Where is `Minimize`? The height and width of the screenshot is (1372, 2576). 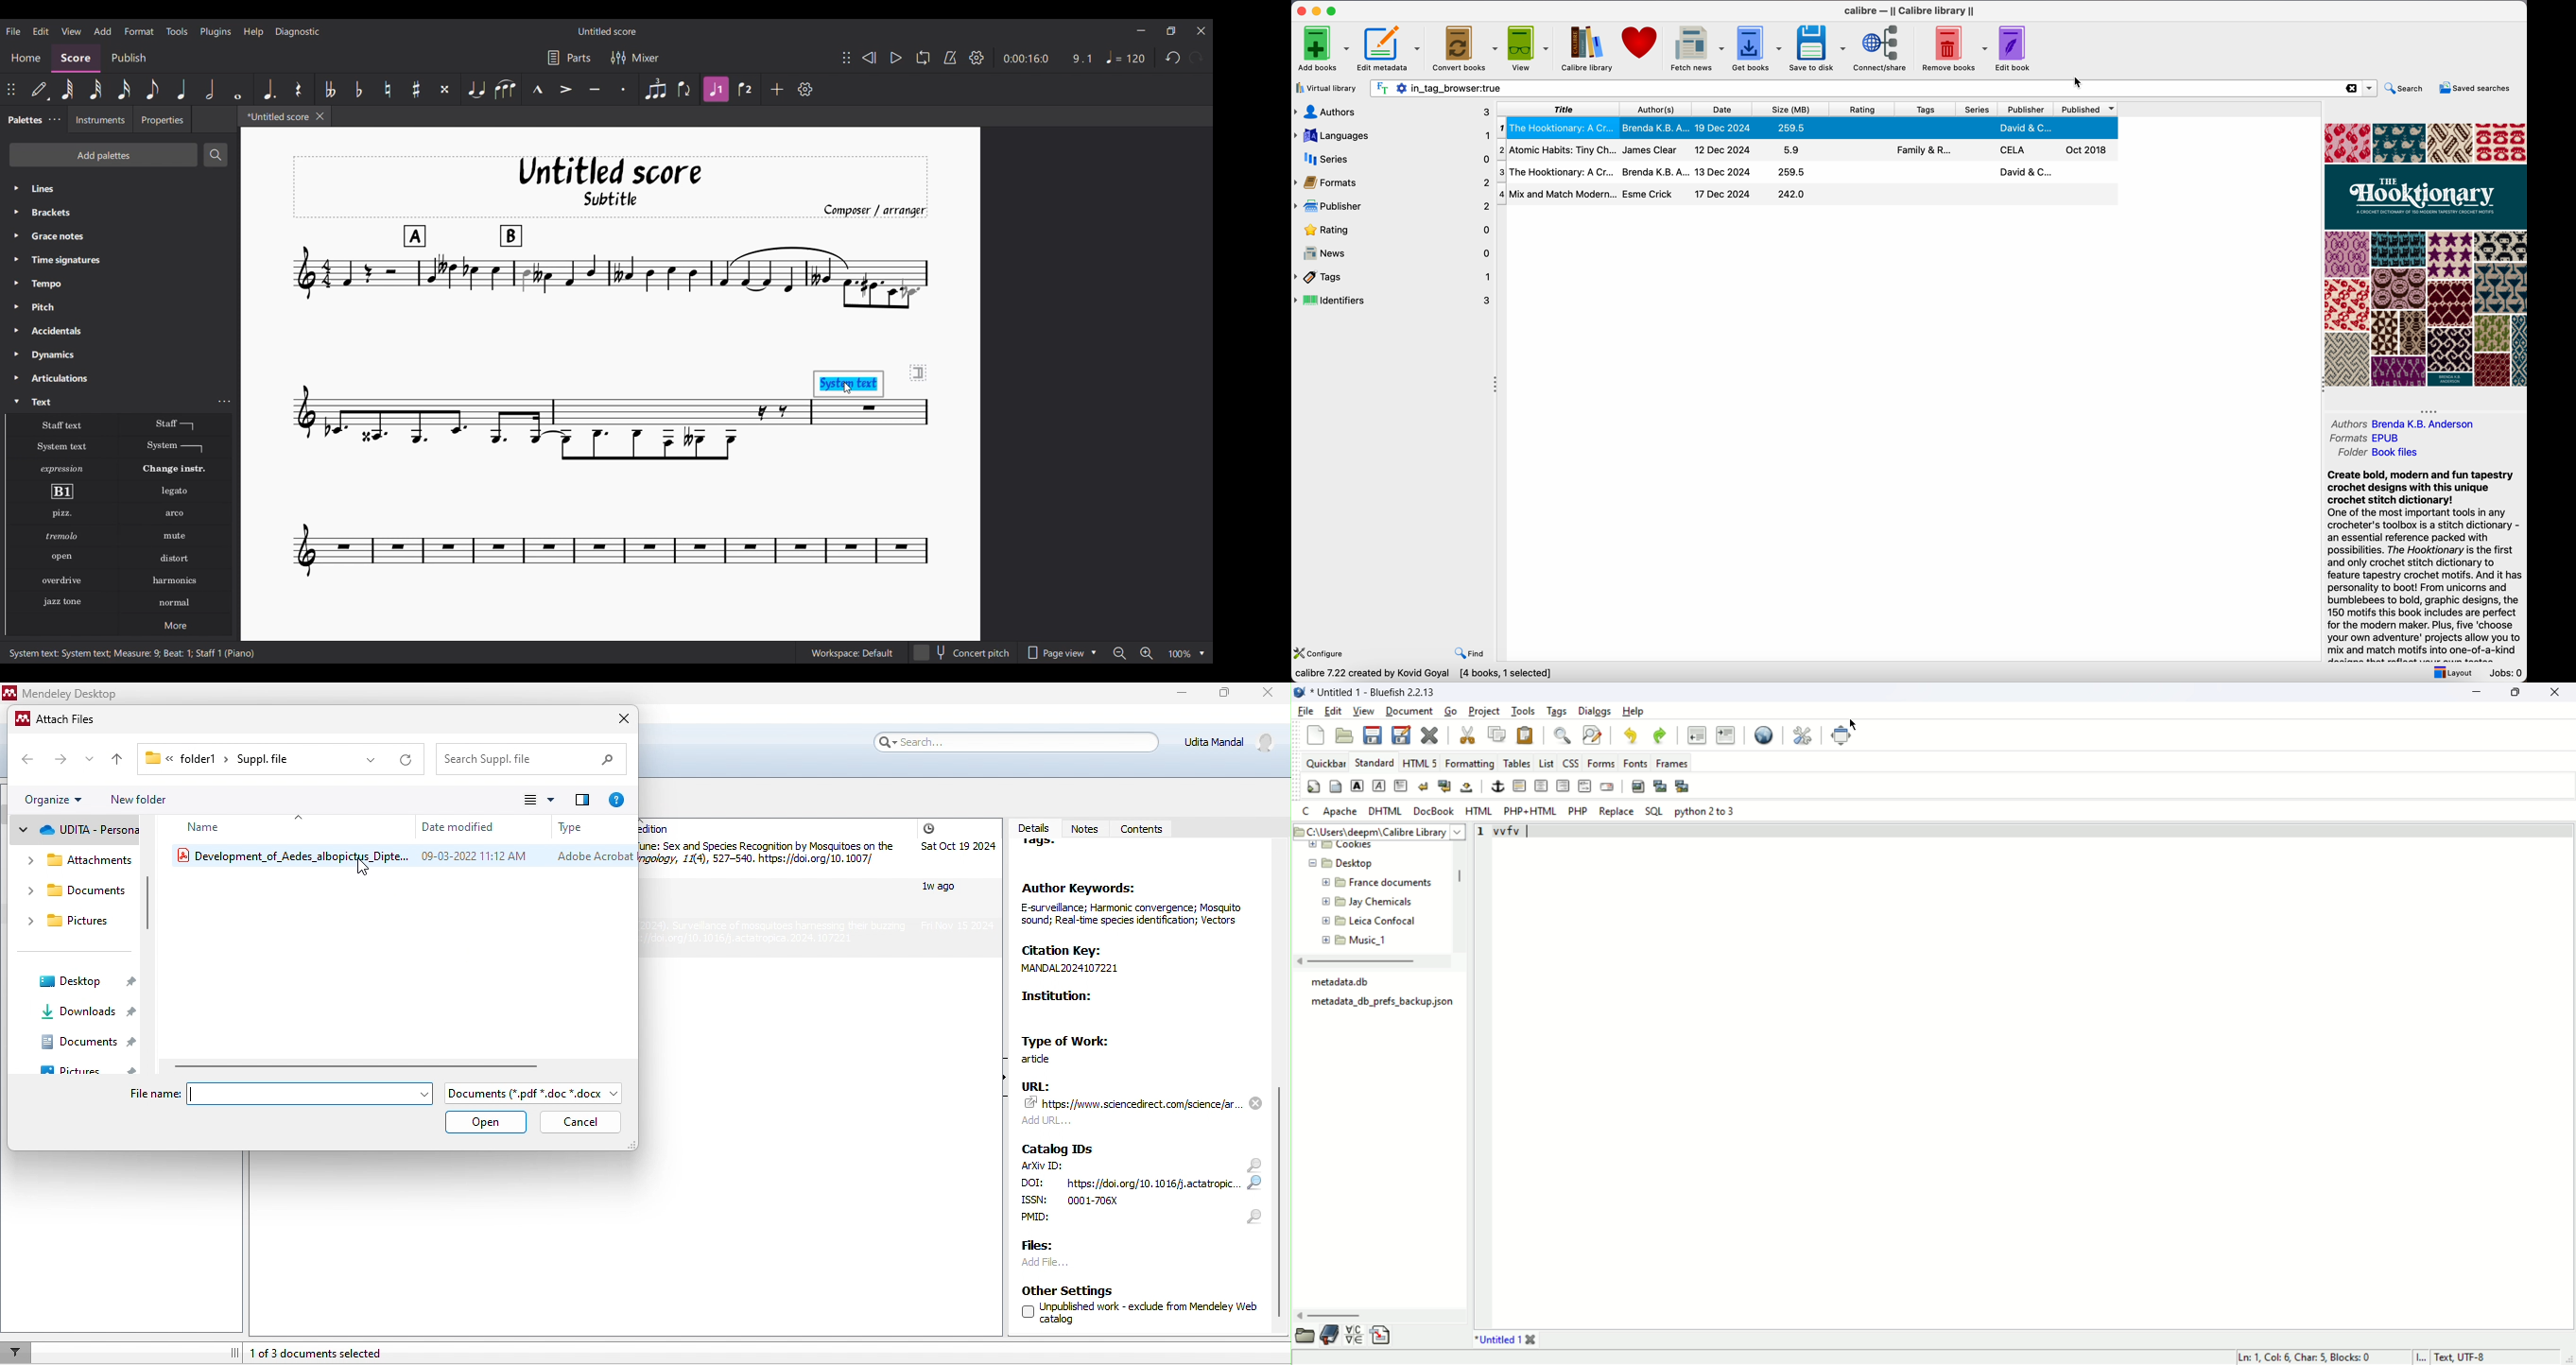
Minimize is located at coordinates (1142, 30).